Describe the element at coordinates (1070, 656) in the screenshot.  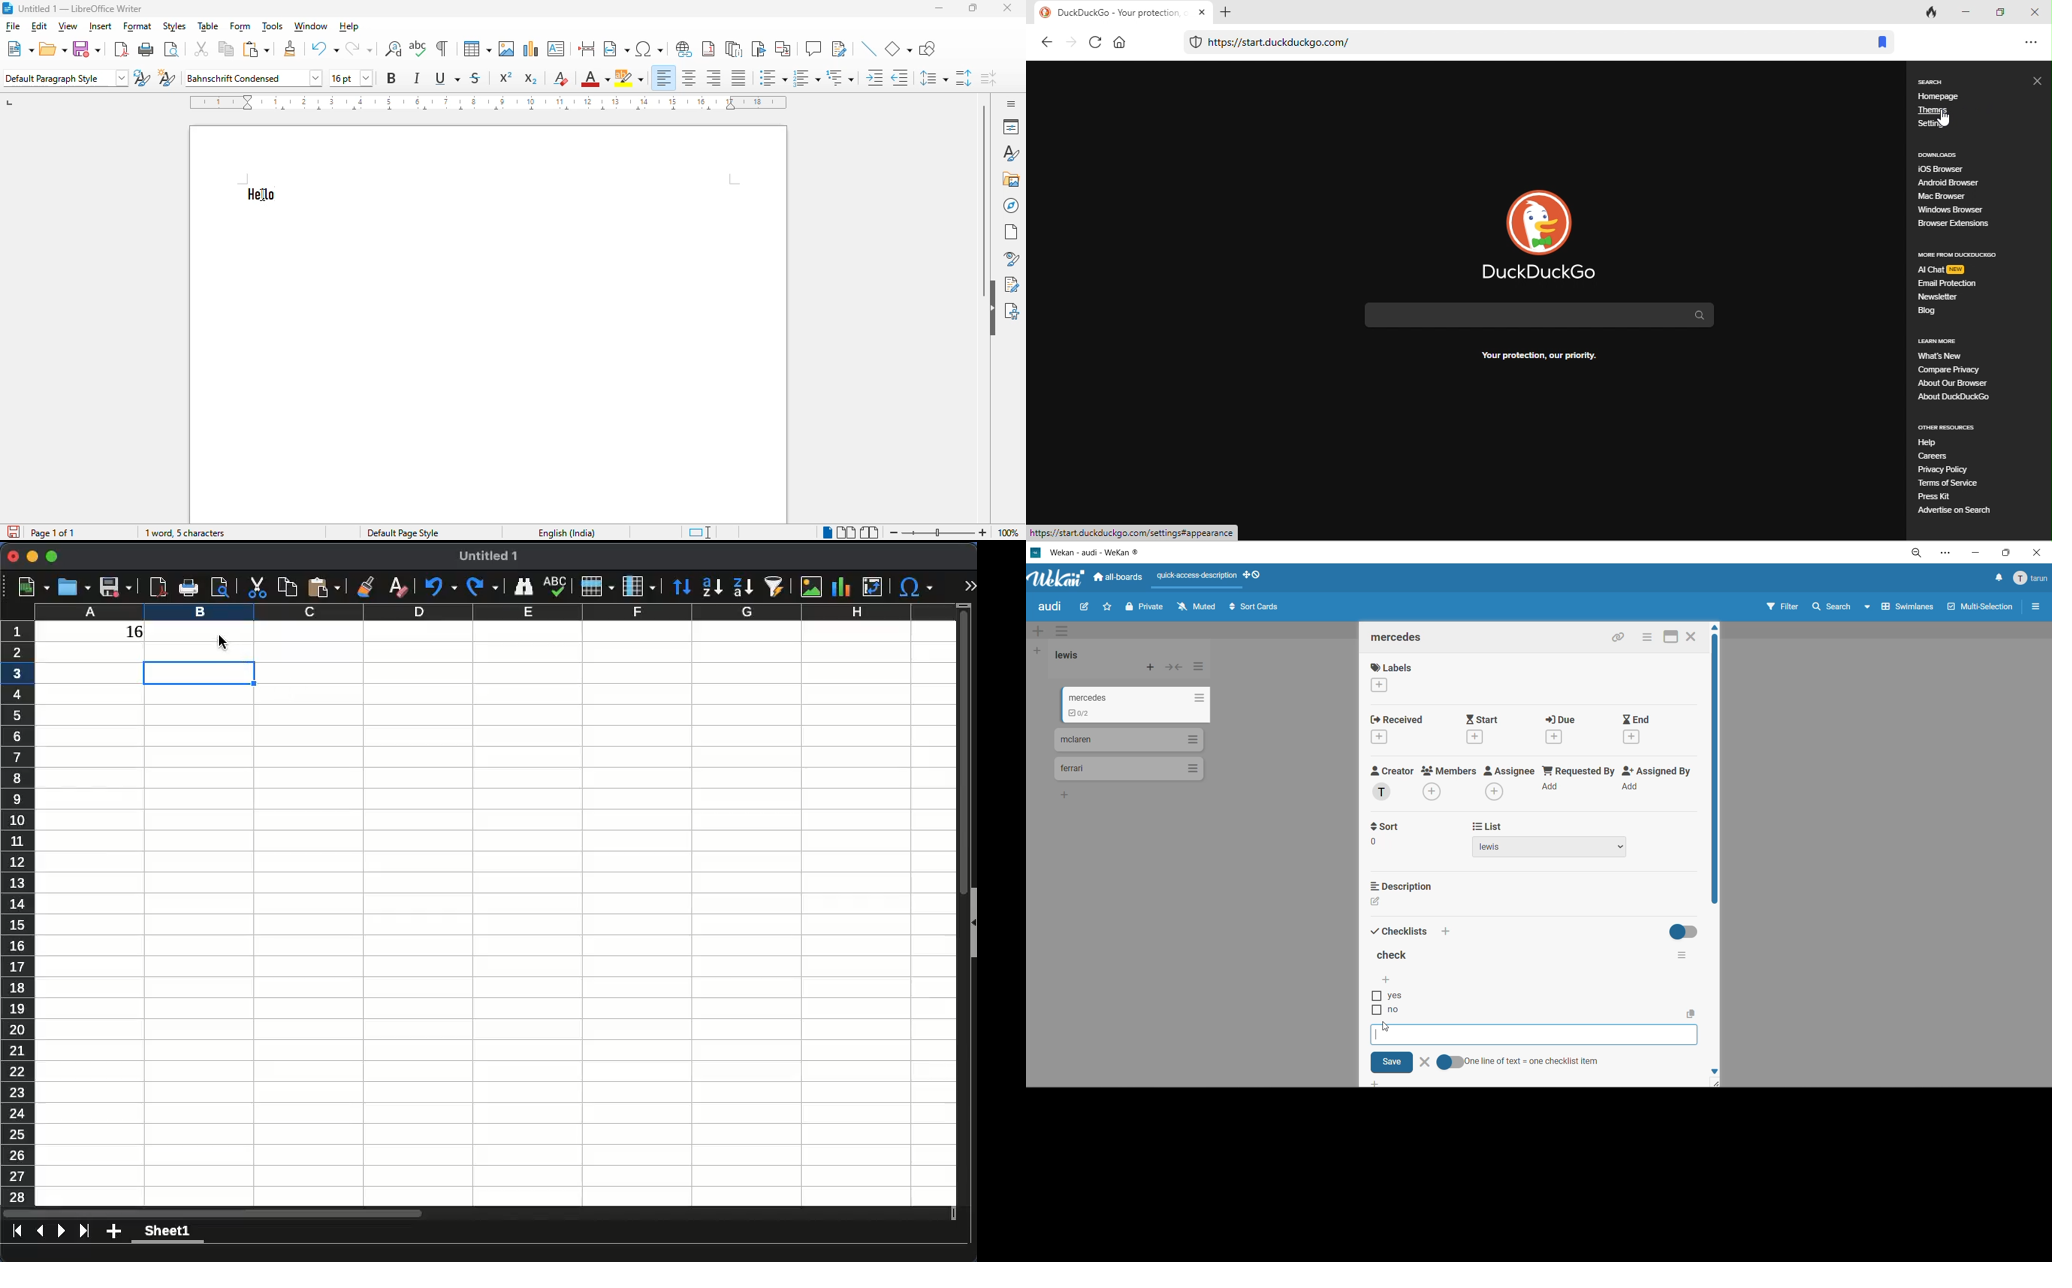
I see `list title` at that location.